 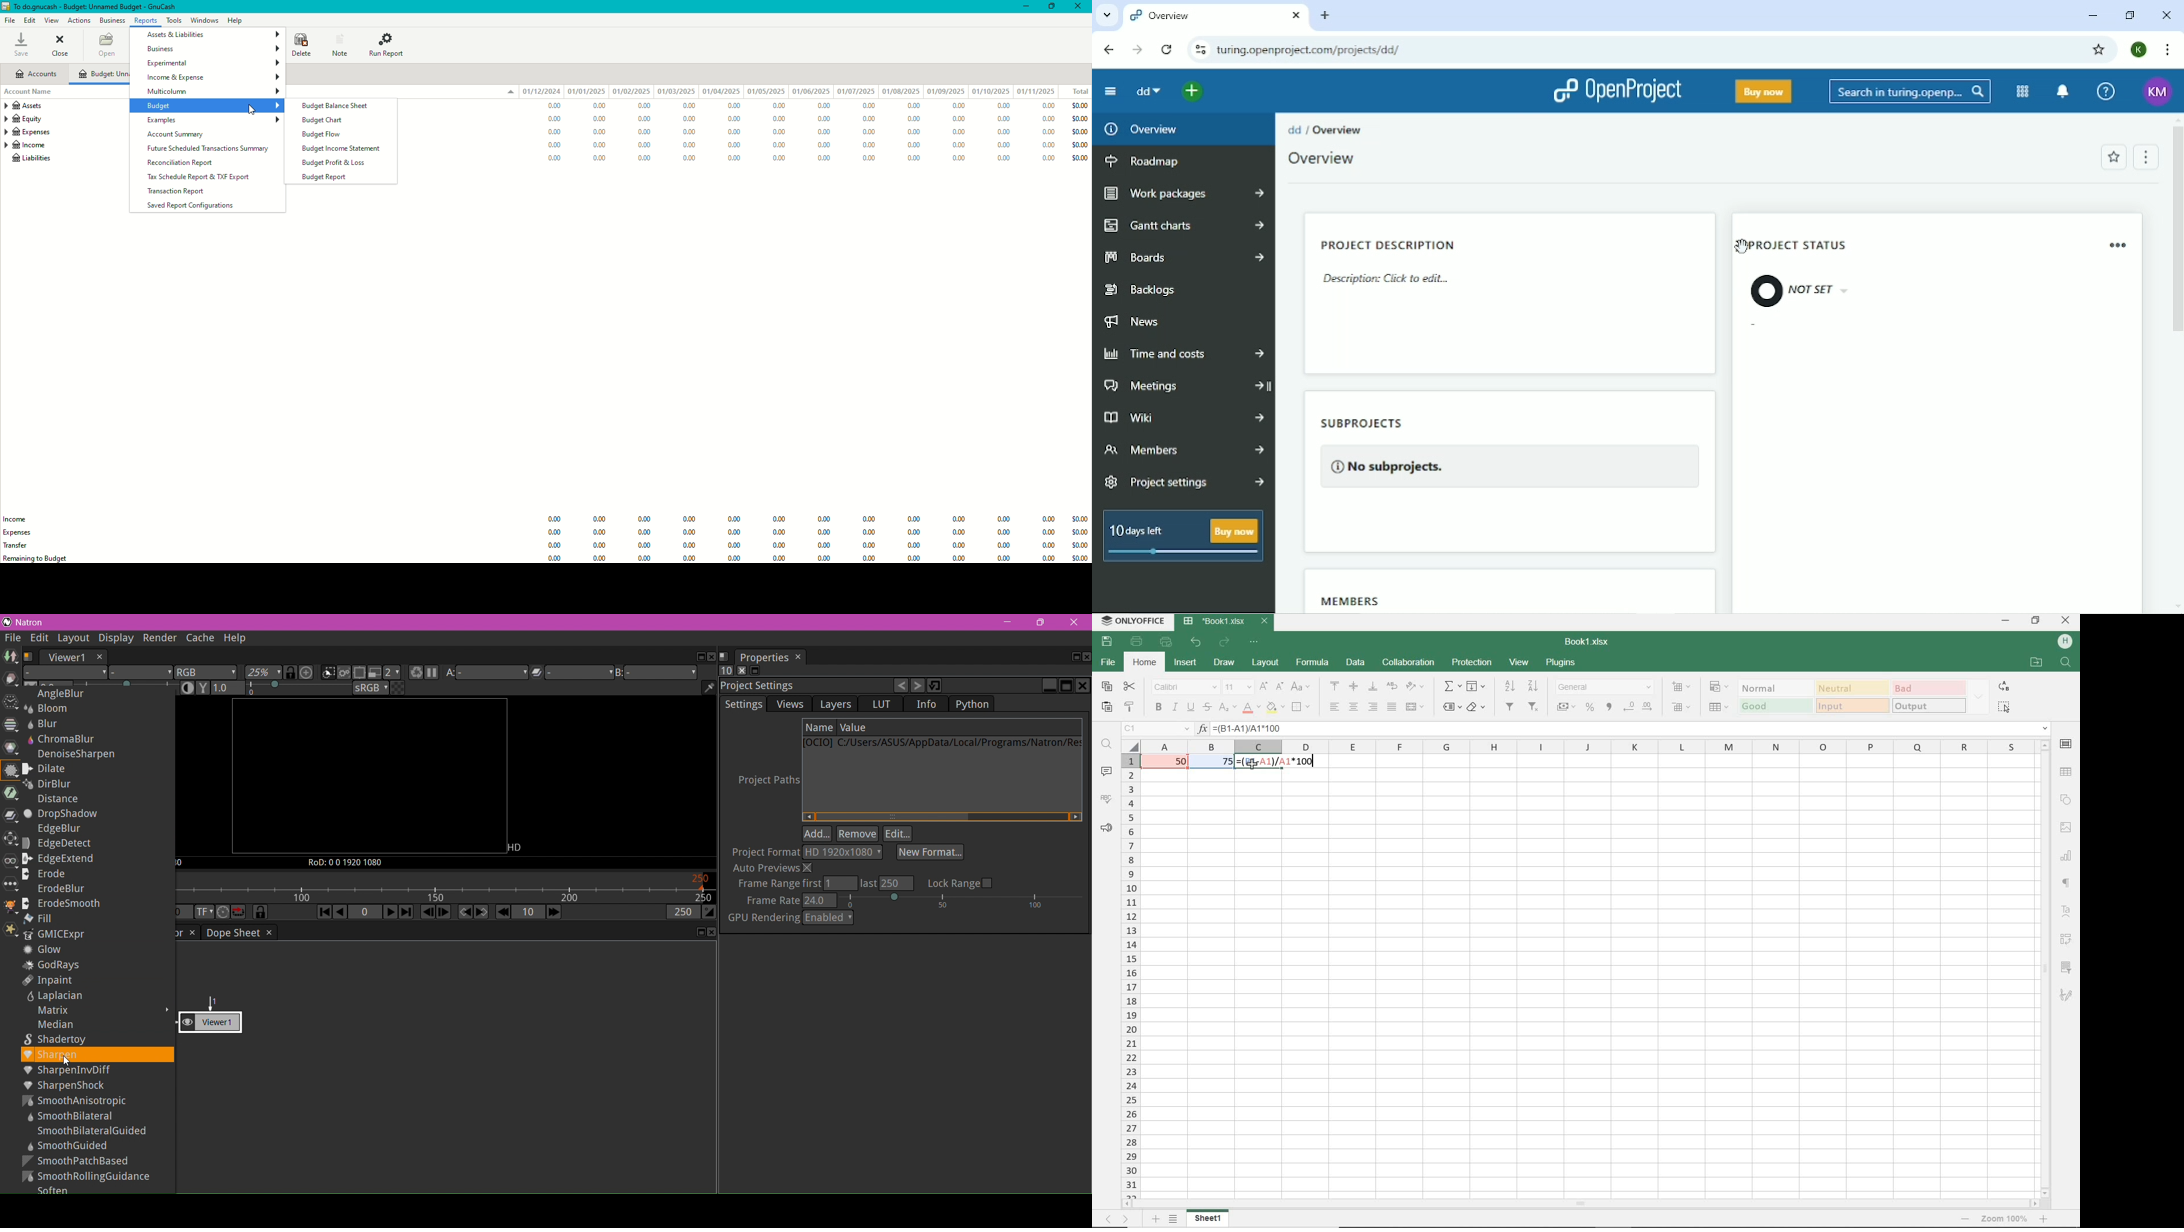 What do you see at coordinates (958, 558) in the screenshot?
I see `0.00` at bounding box center [958, 558].